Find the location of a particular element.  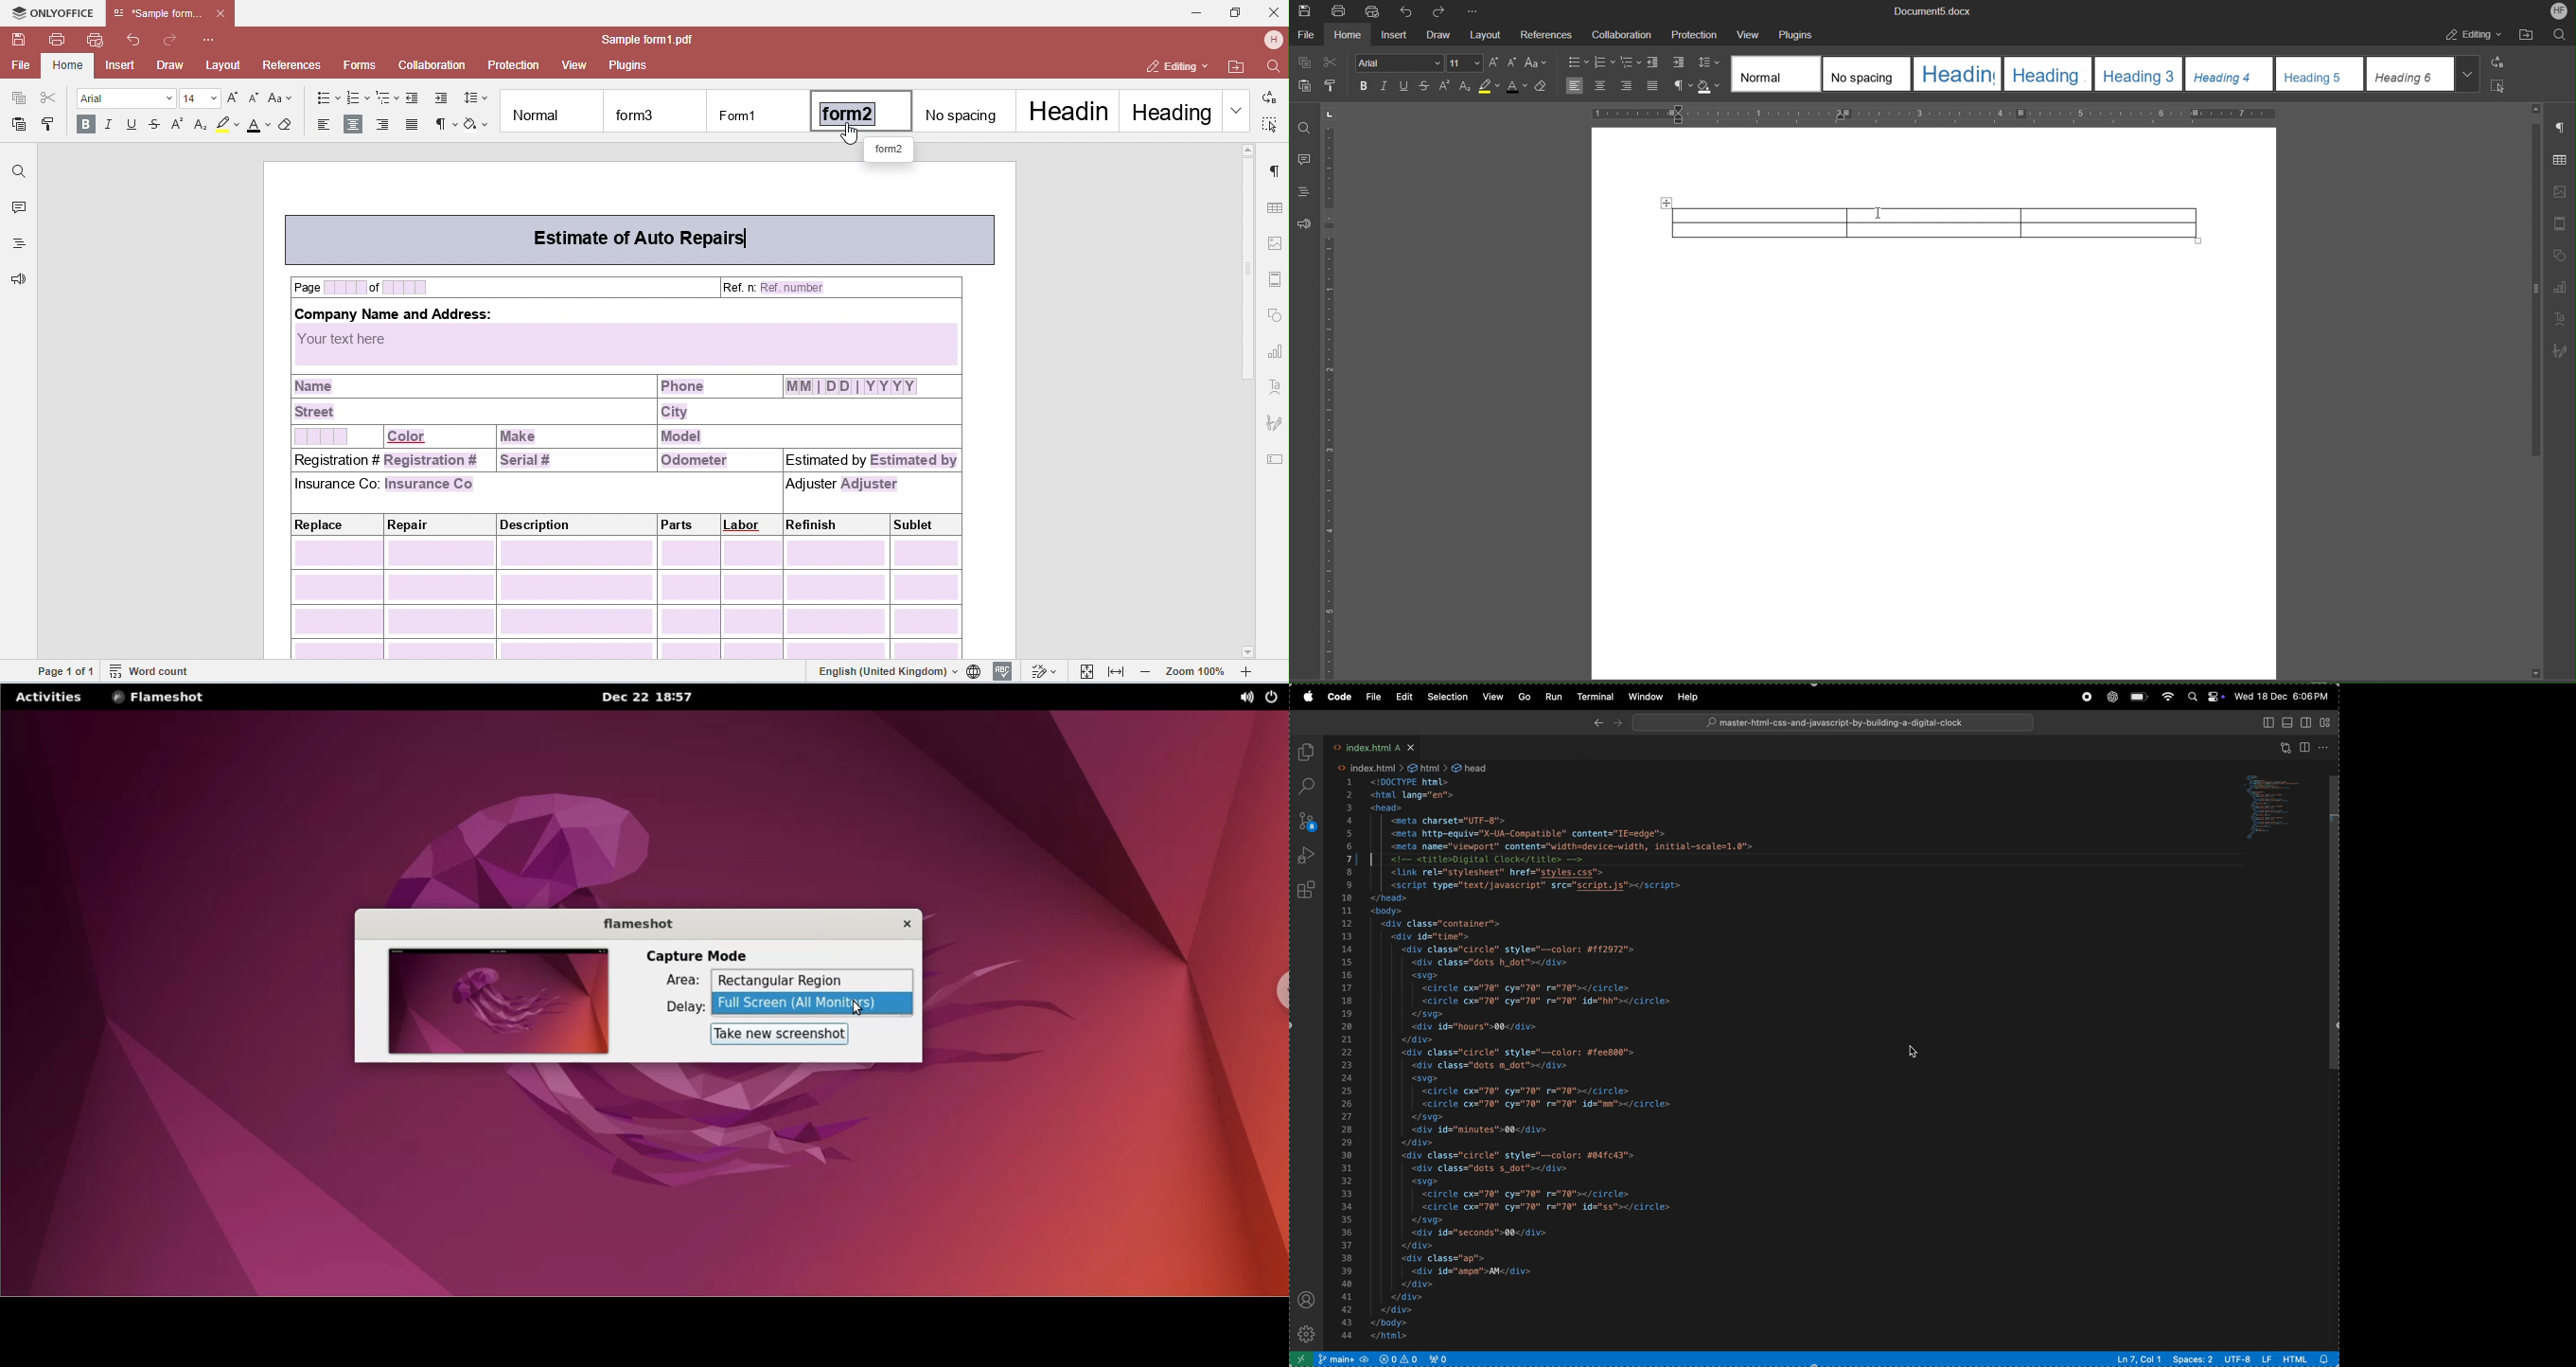

Replace is located at coordinates (2502, 62).